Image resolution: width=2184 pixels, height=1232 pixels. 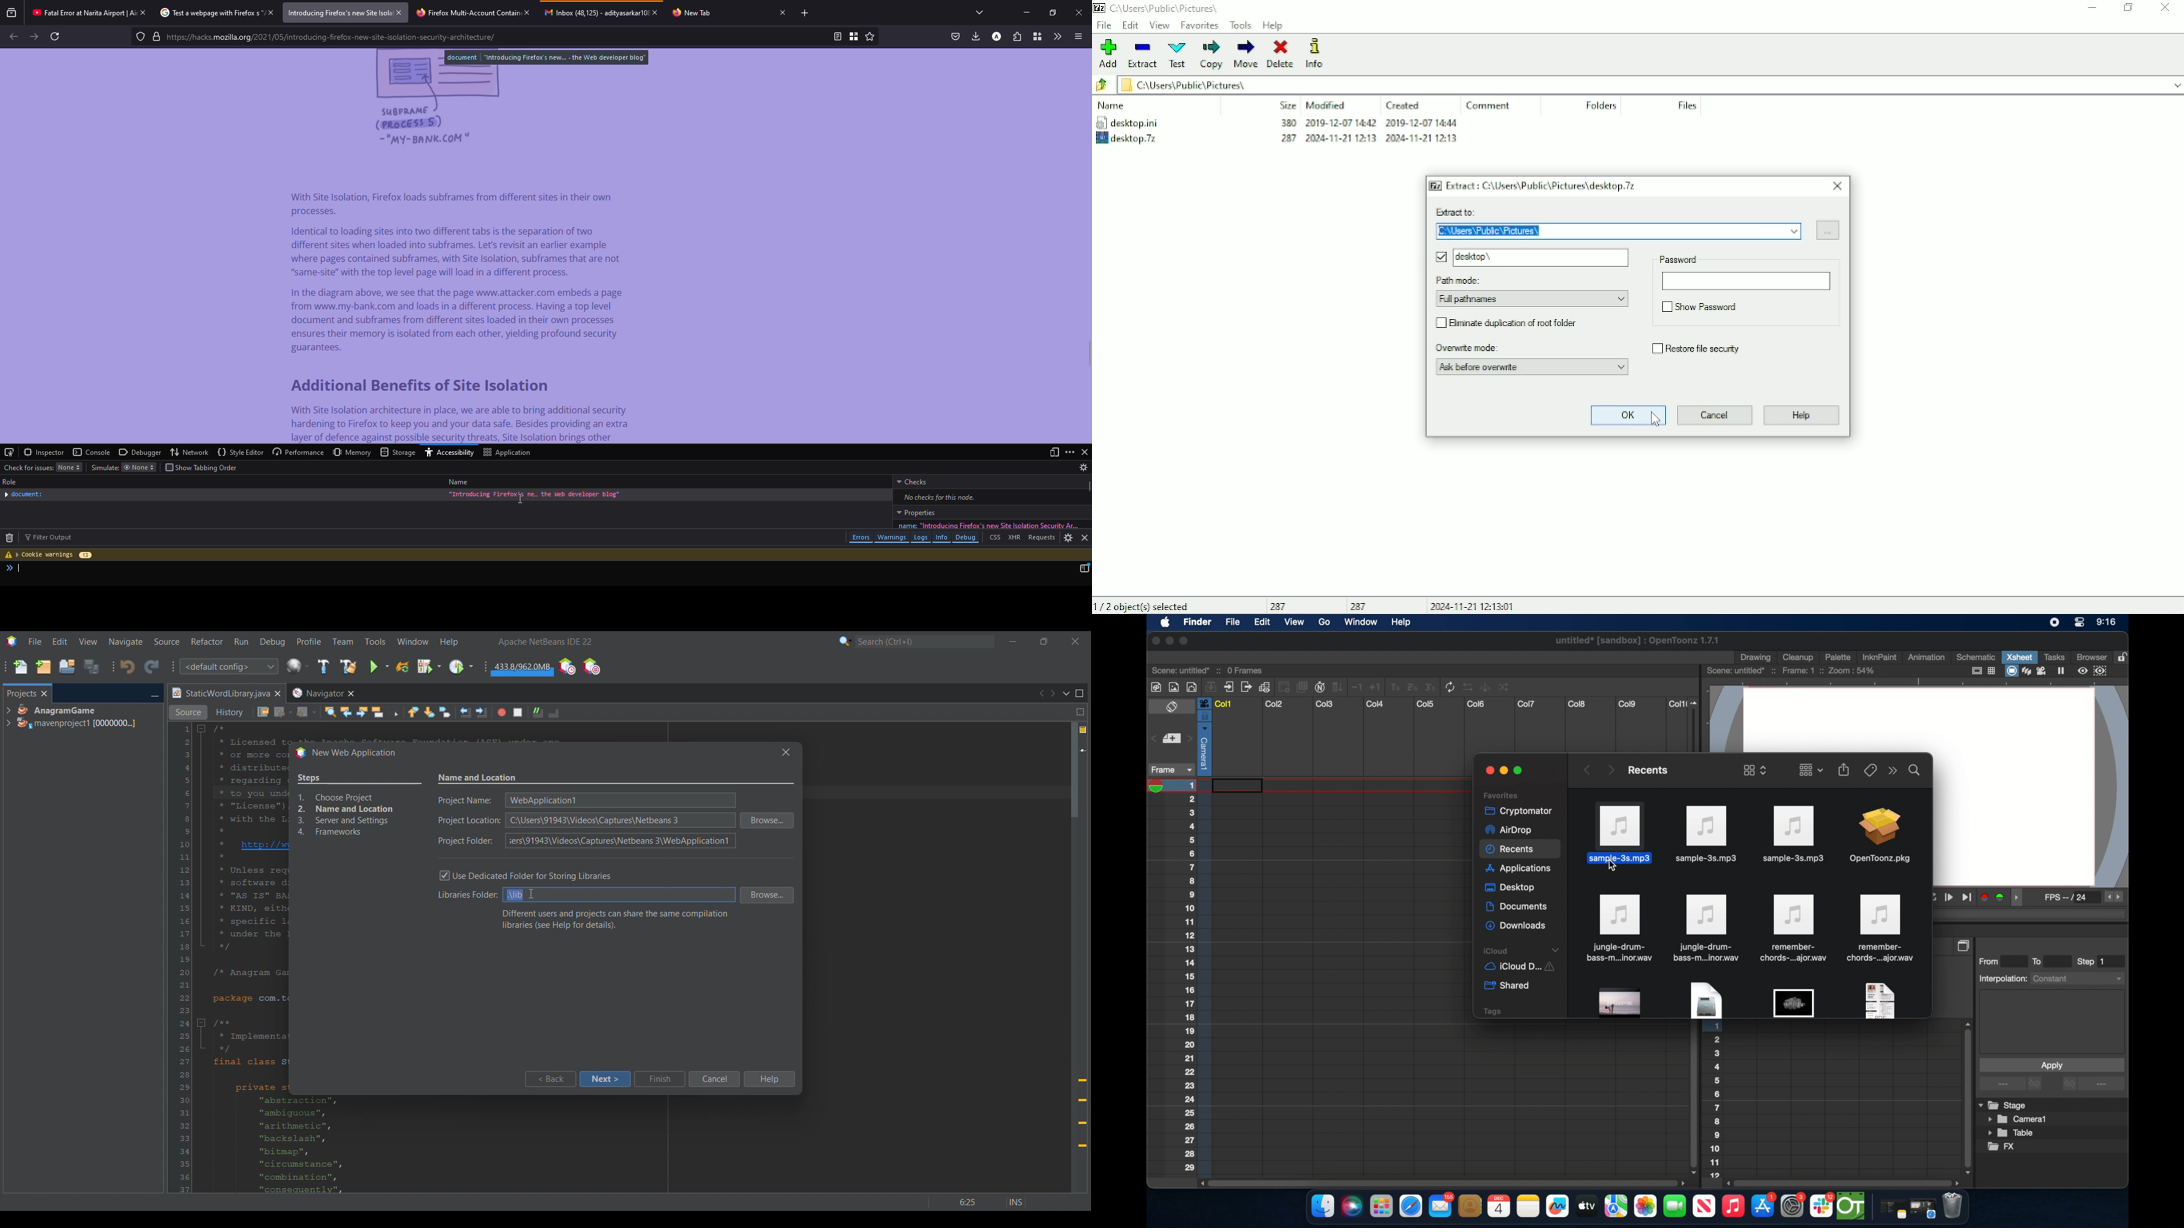 I want to click on scroll box, so click(x=1692, y=1099).